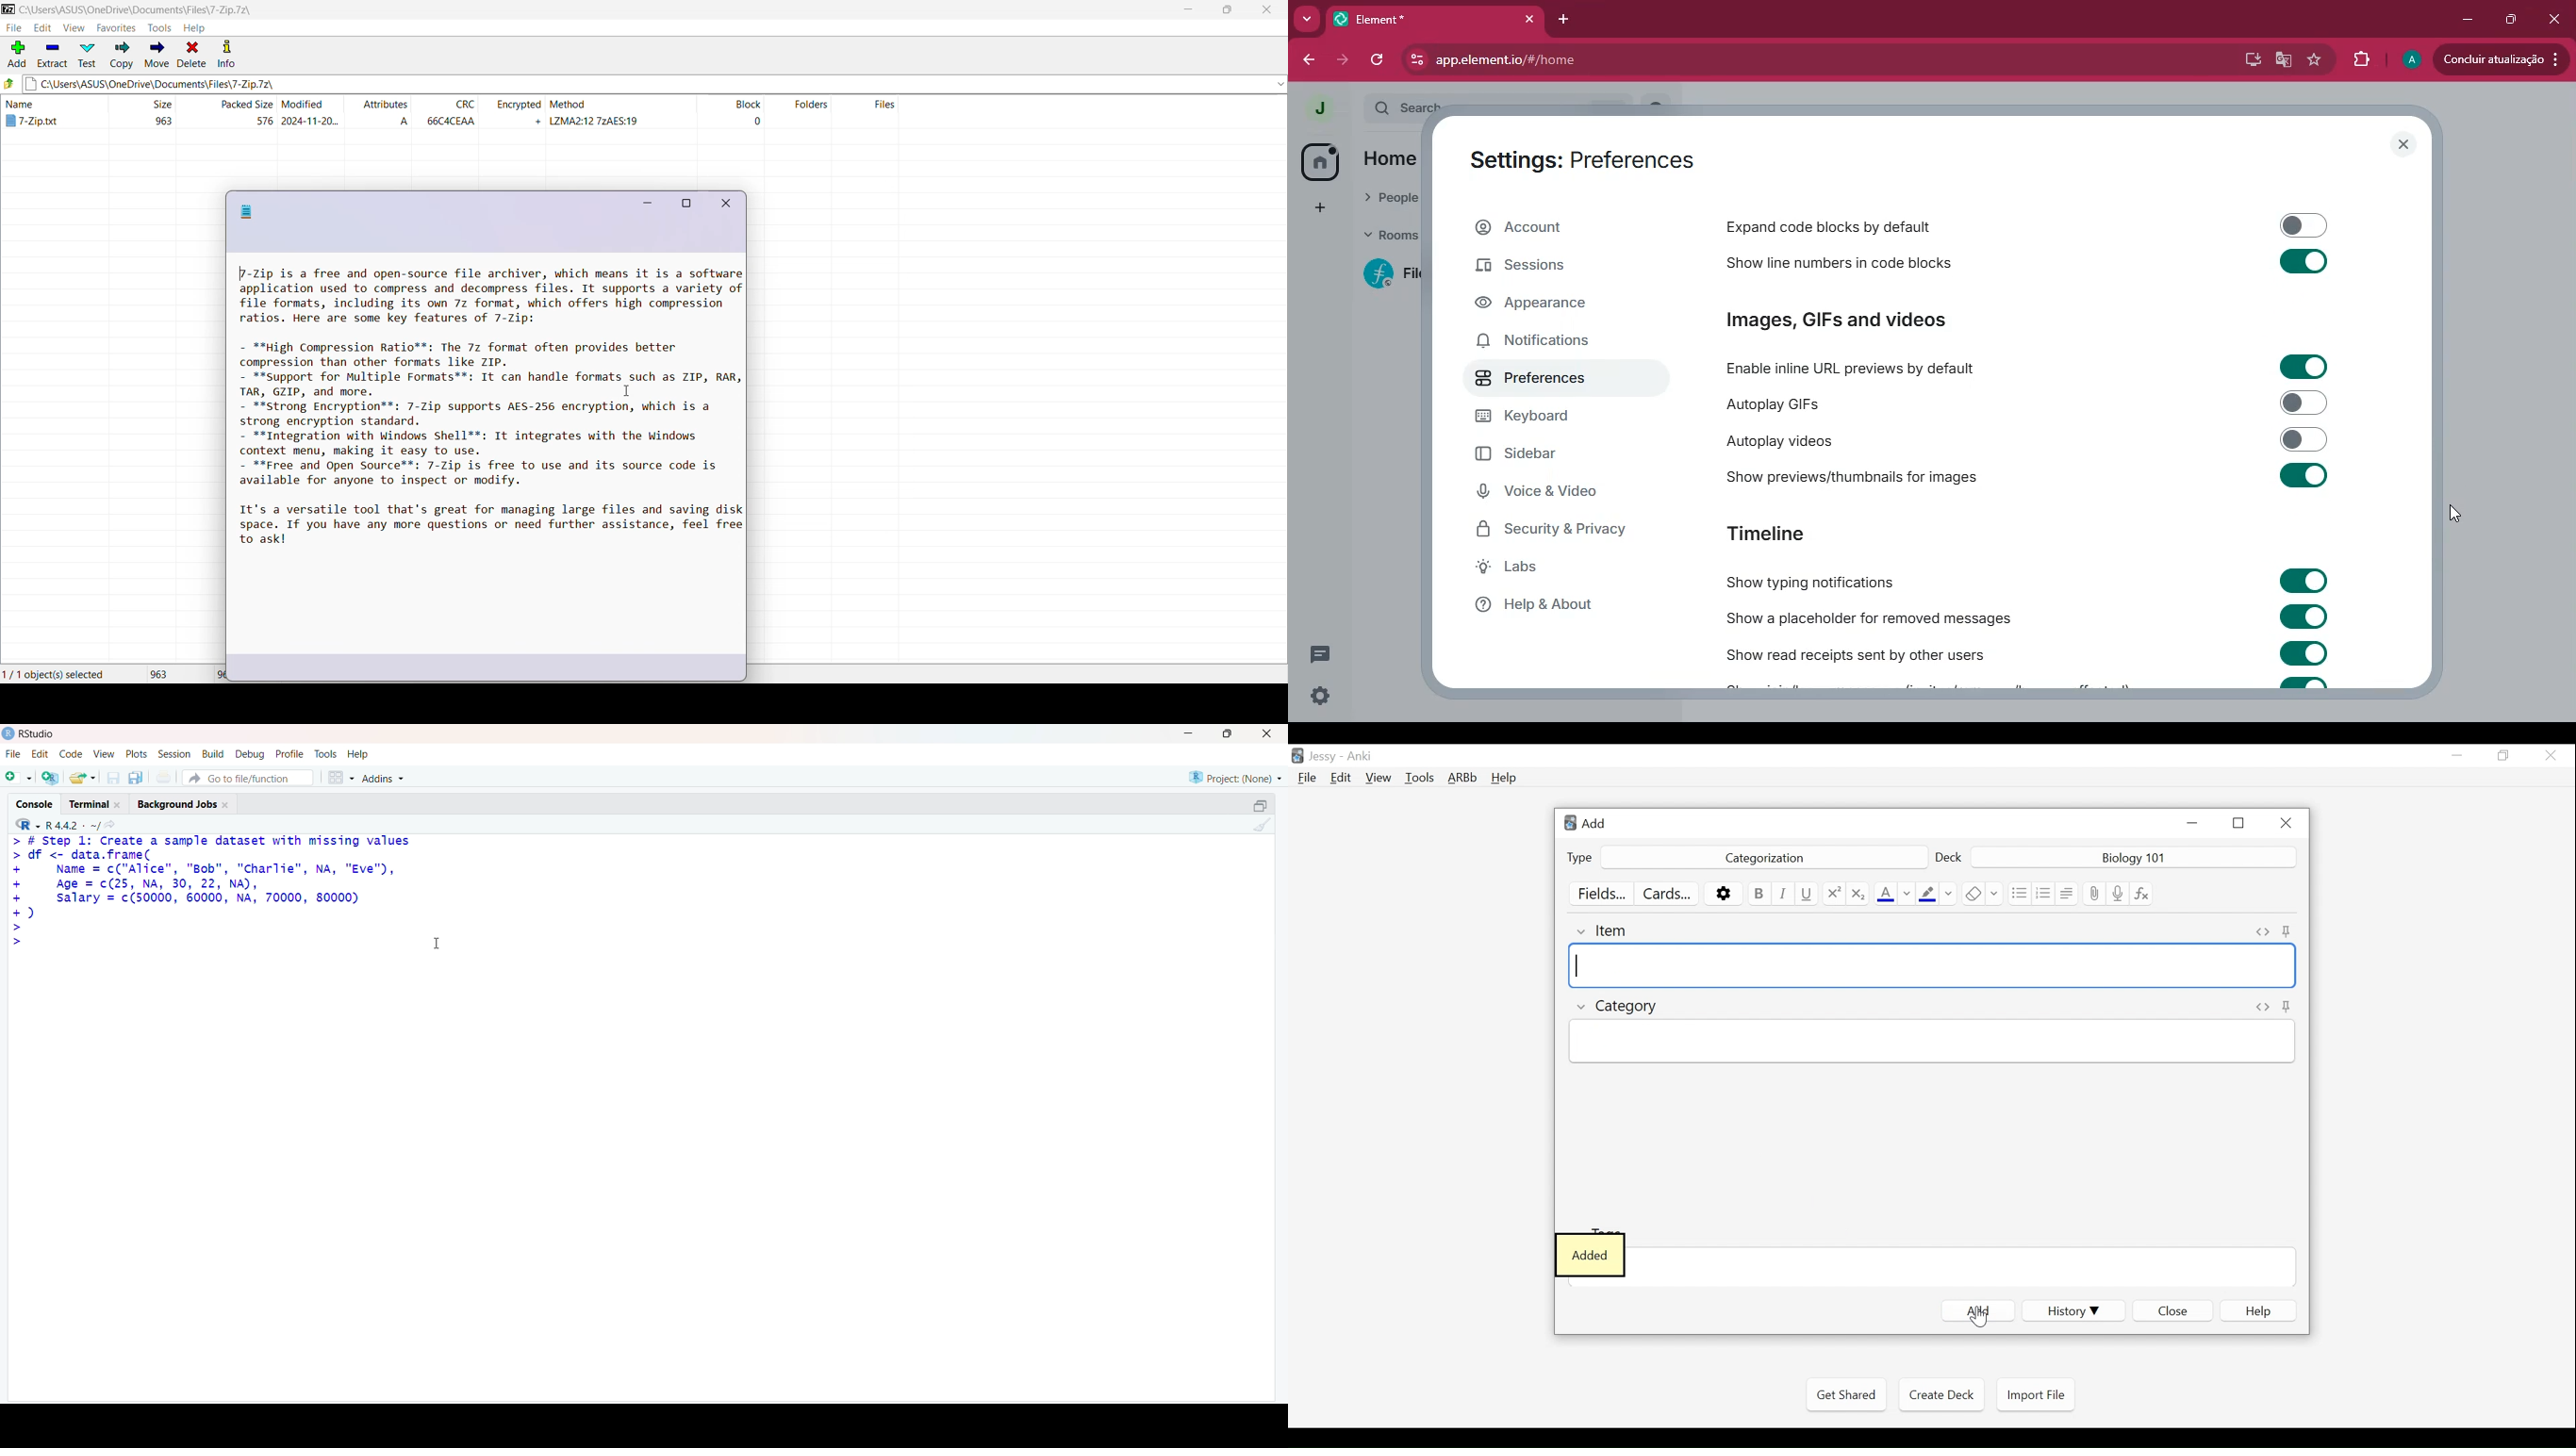 The height and width of the screenshot is (1456, 2576). What do you see at coordinates (2036, 1395) in the screenshot?
I see `Import File` at bounding box center [2036, 1395].